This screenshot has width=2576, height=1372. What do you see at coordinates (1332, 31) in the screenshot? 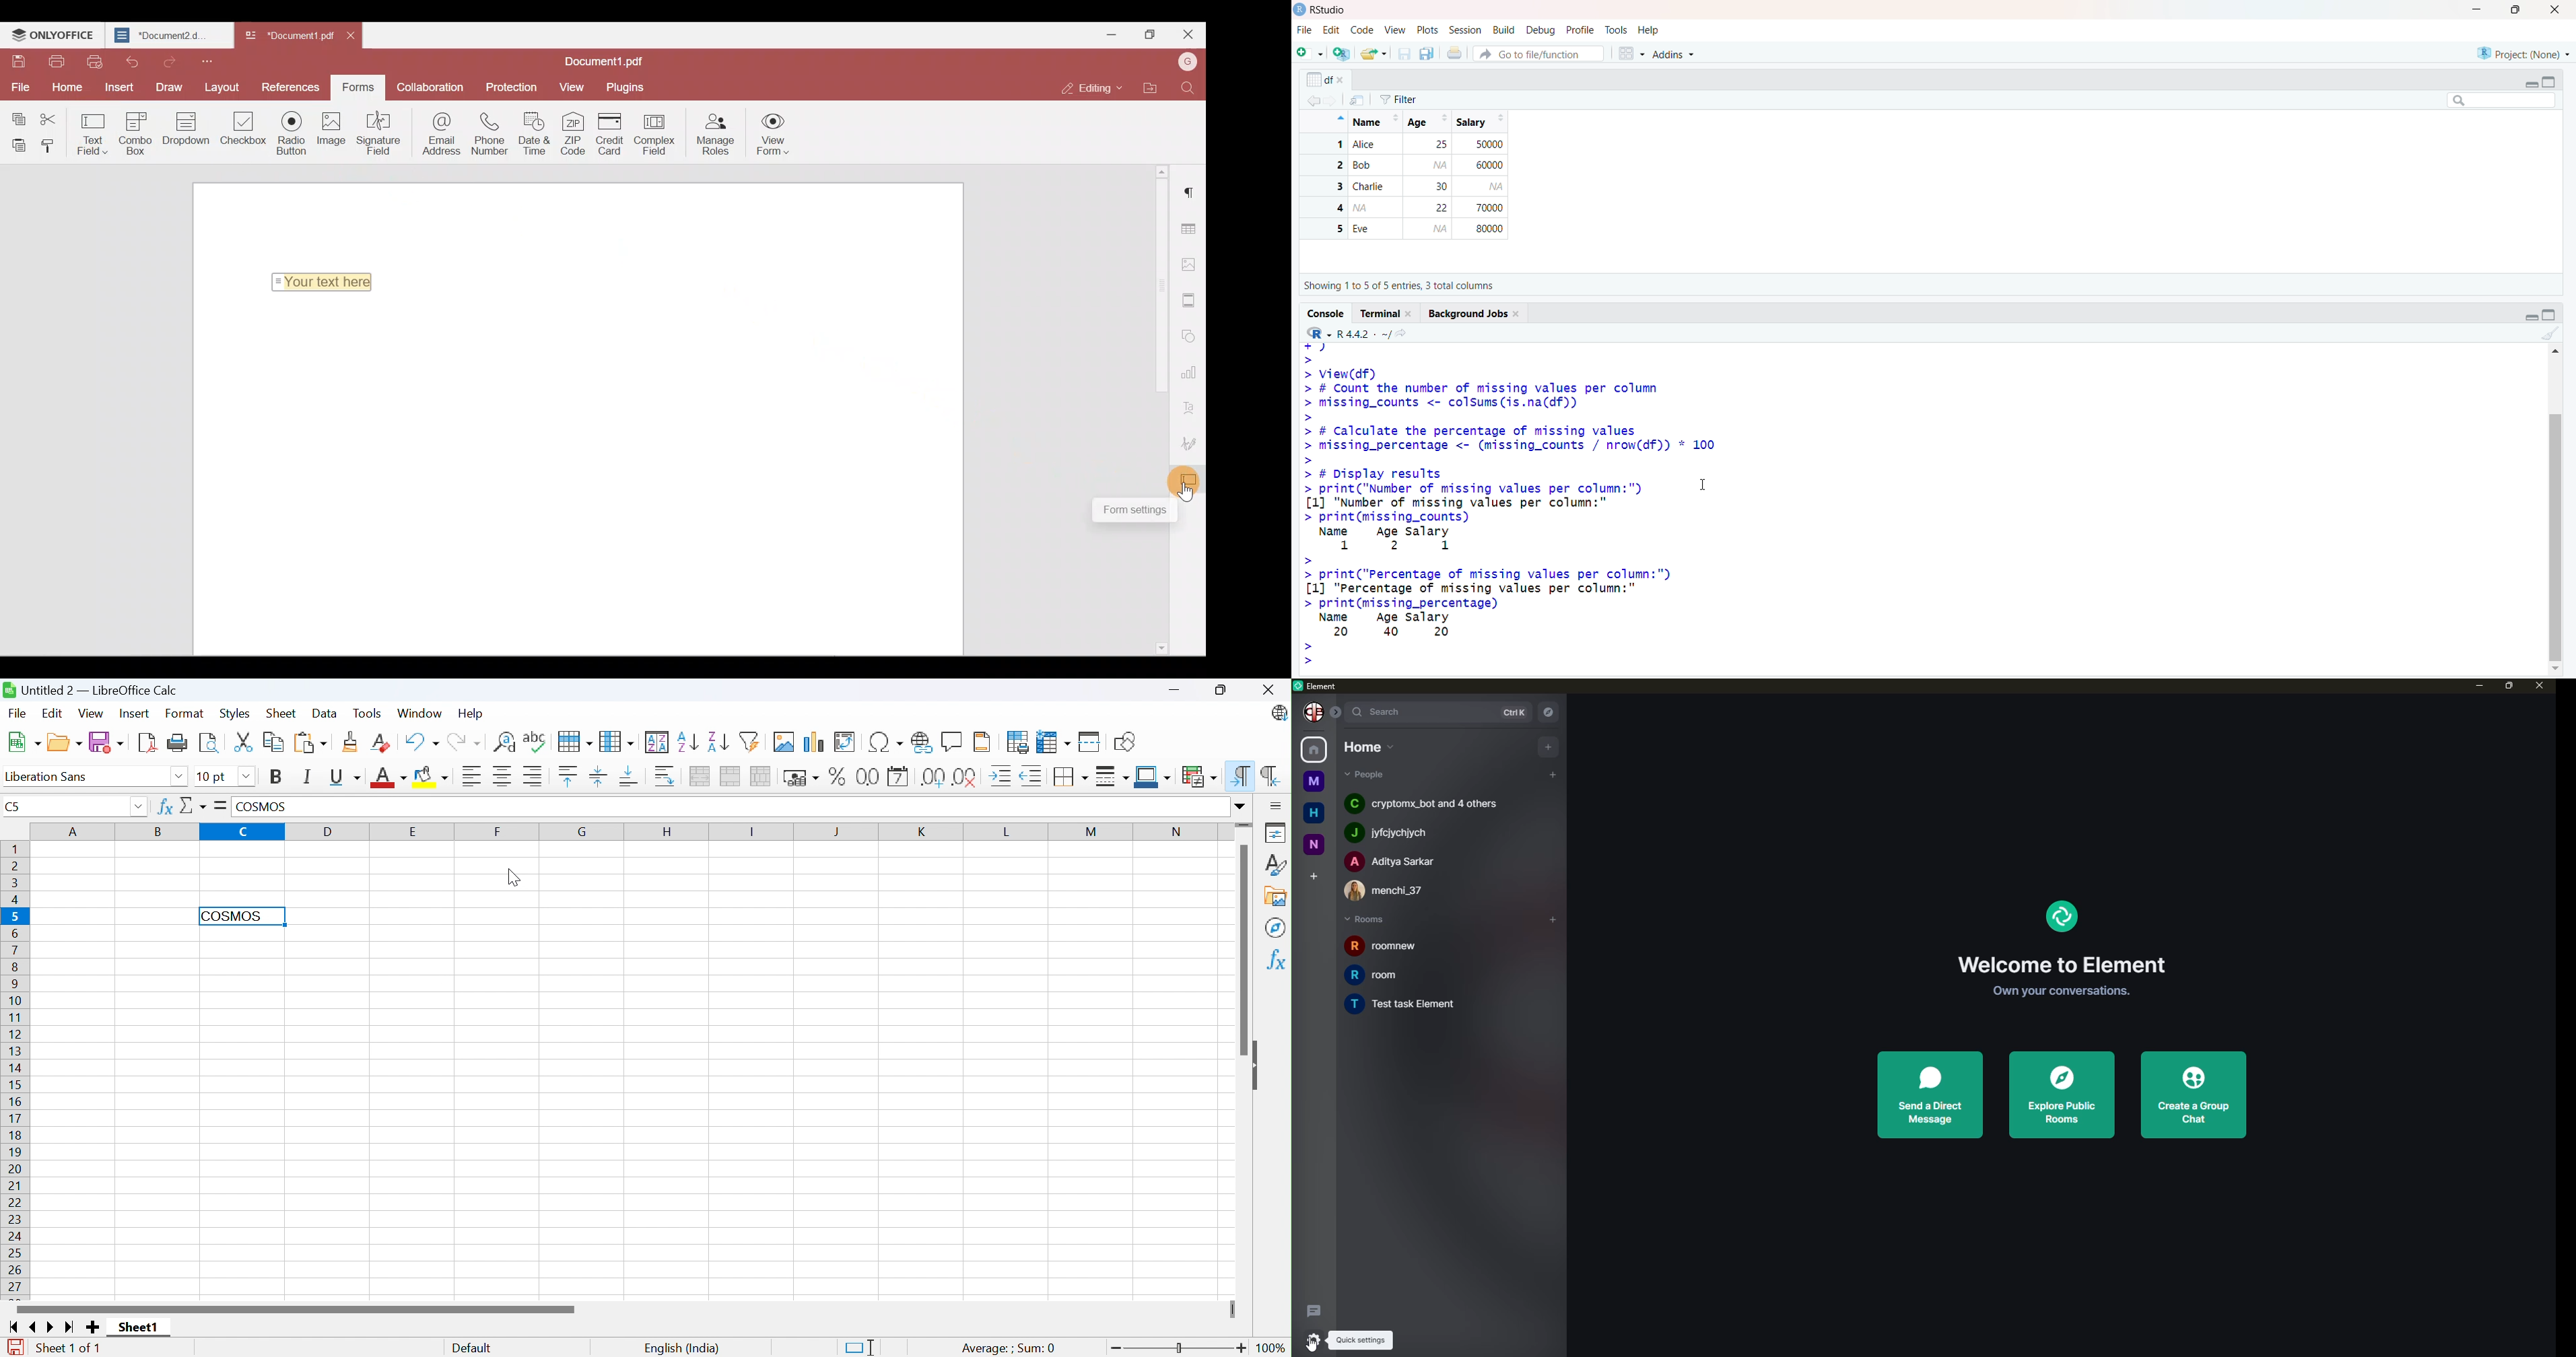
I see `Edit` at bounding box center [1332, 31].